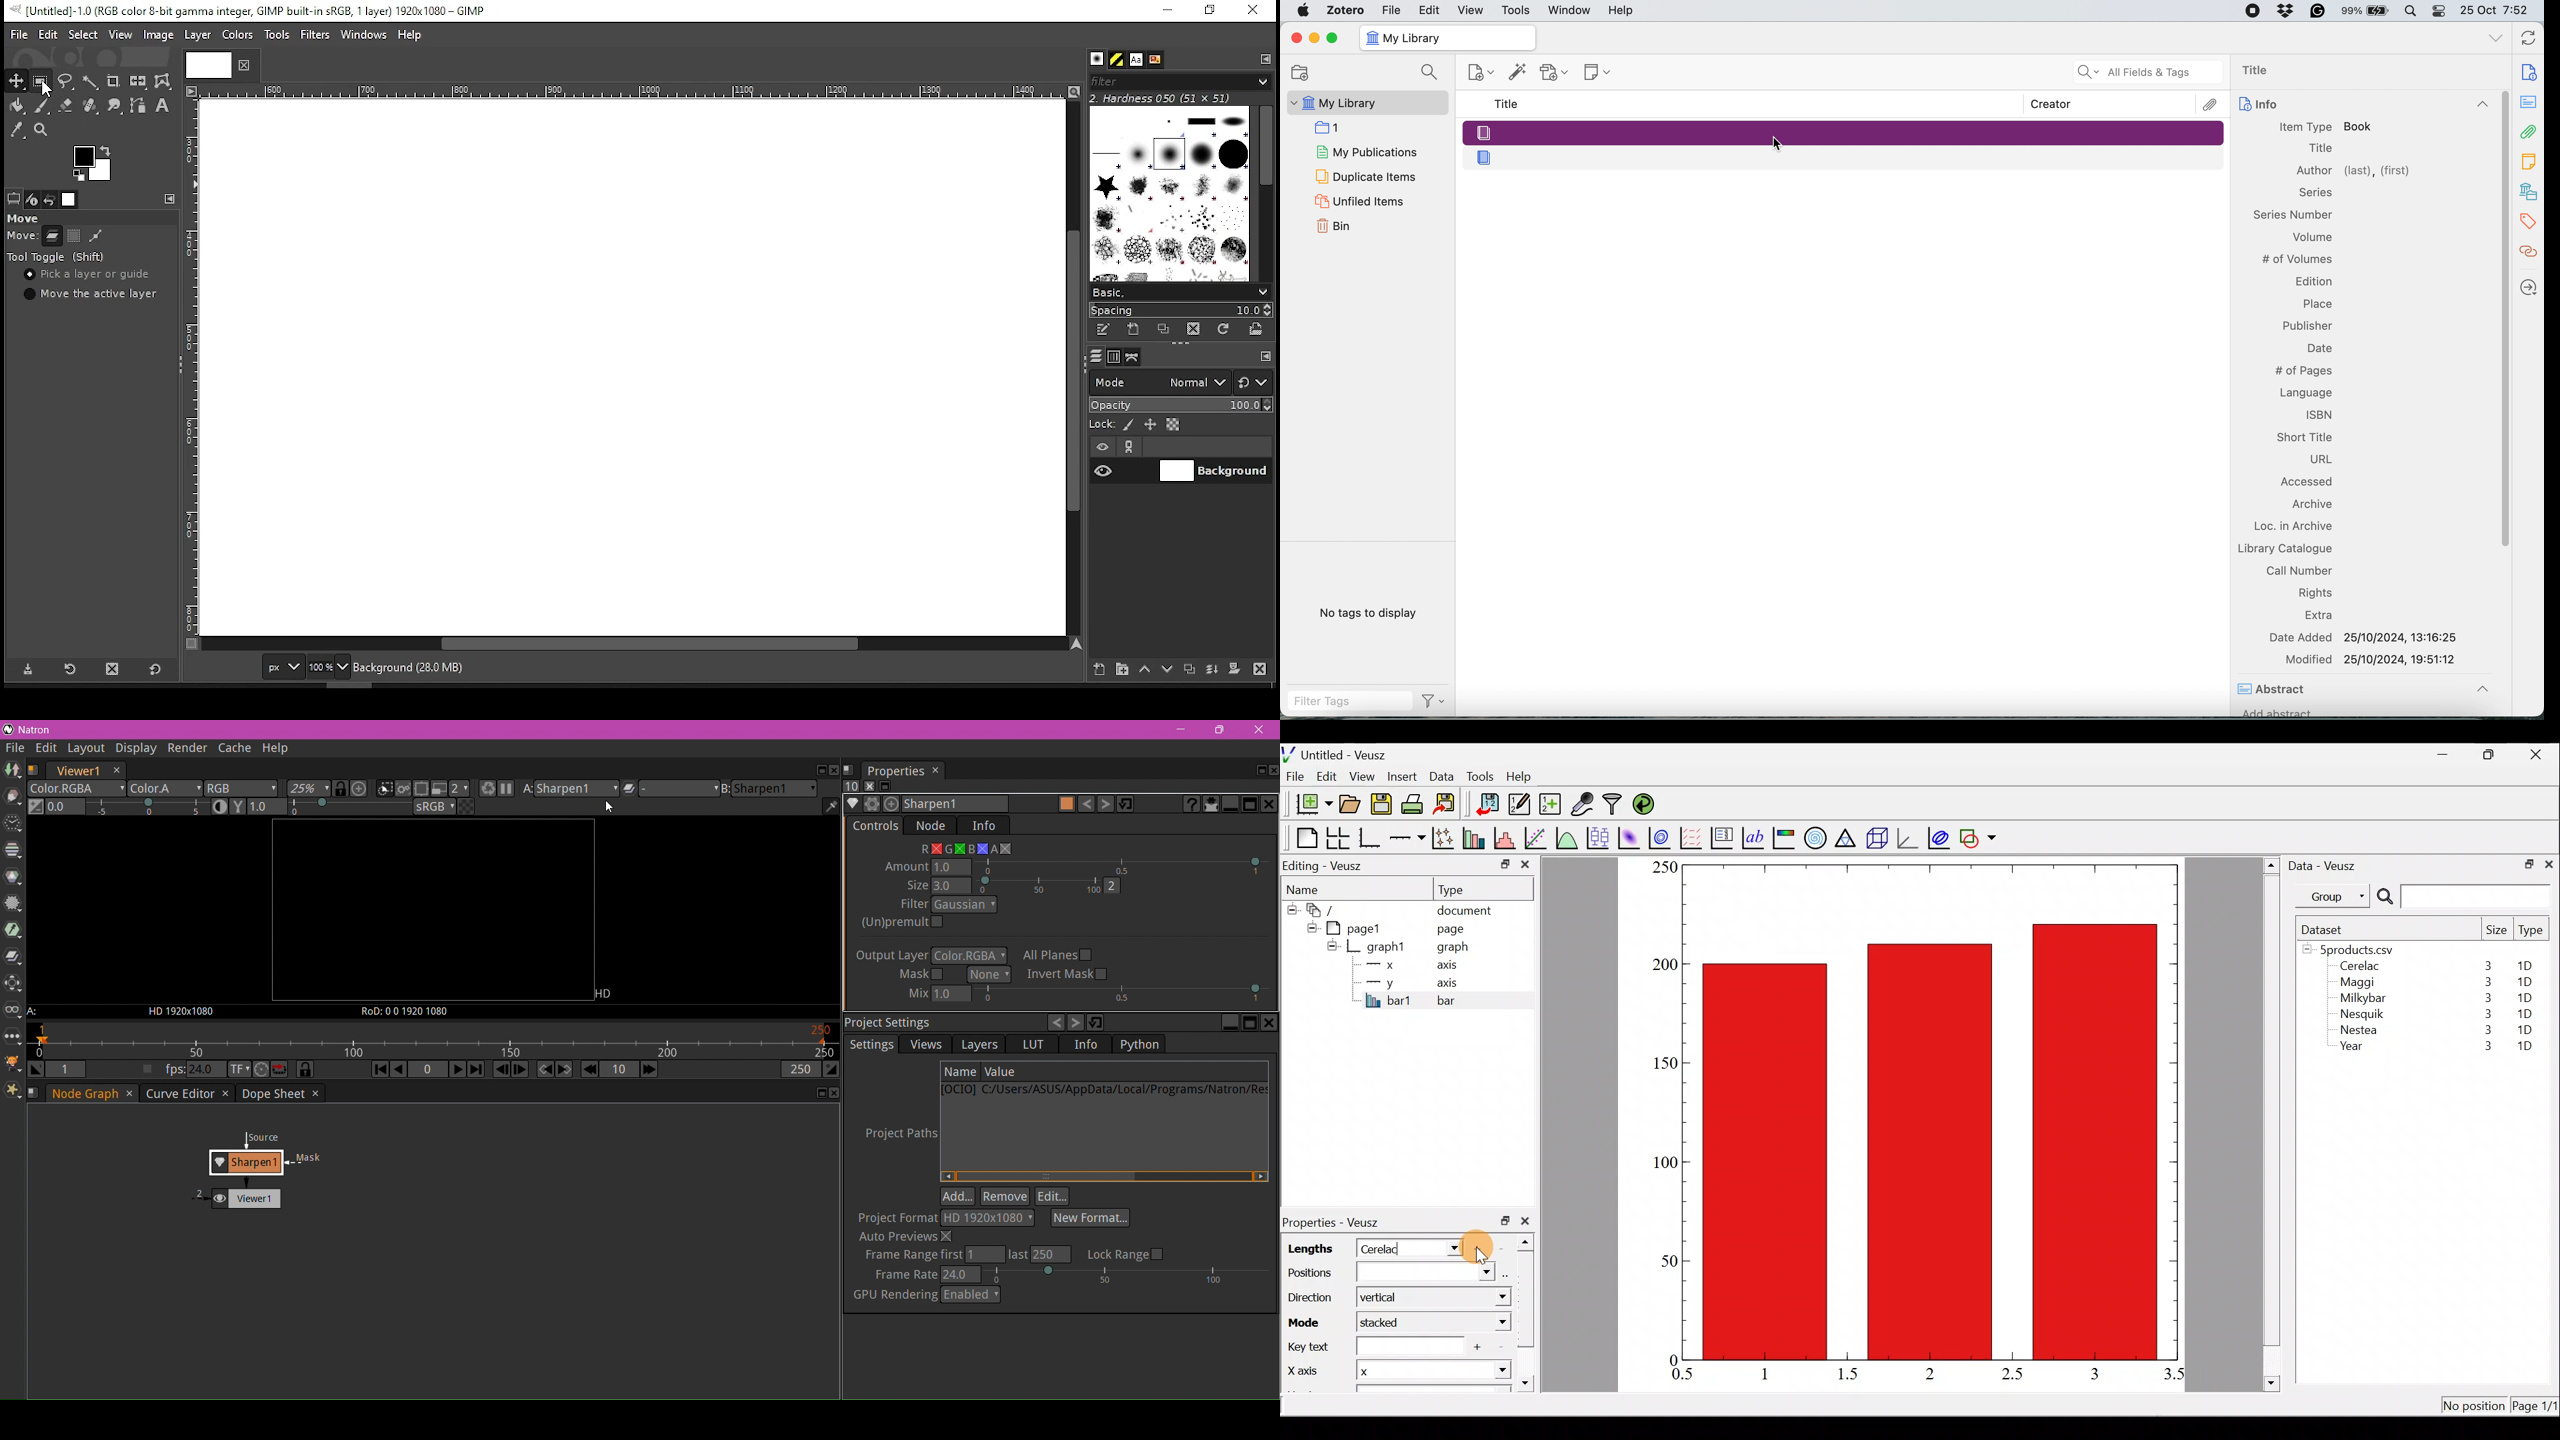  Describe the element at coordinates (2261, 71) in the screenshot. I see `Title` at that location.